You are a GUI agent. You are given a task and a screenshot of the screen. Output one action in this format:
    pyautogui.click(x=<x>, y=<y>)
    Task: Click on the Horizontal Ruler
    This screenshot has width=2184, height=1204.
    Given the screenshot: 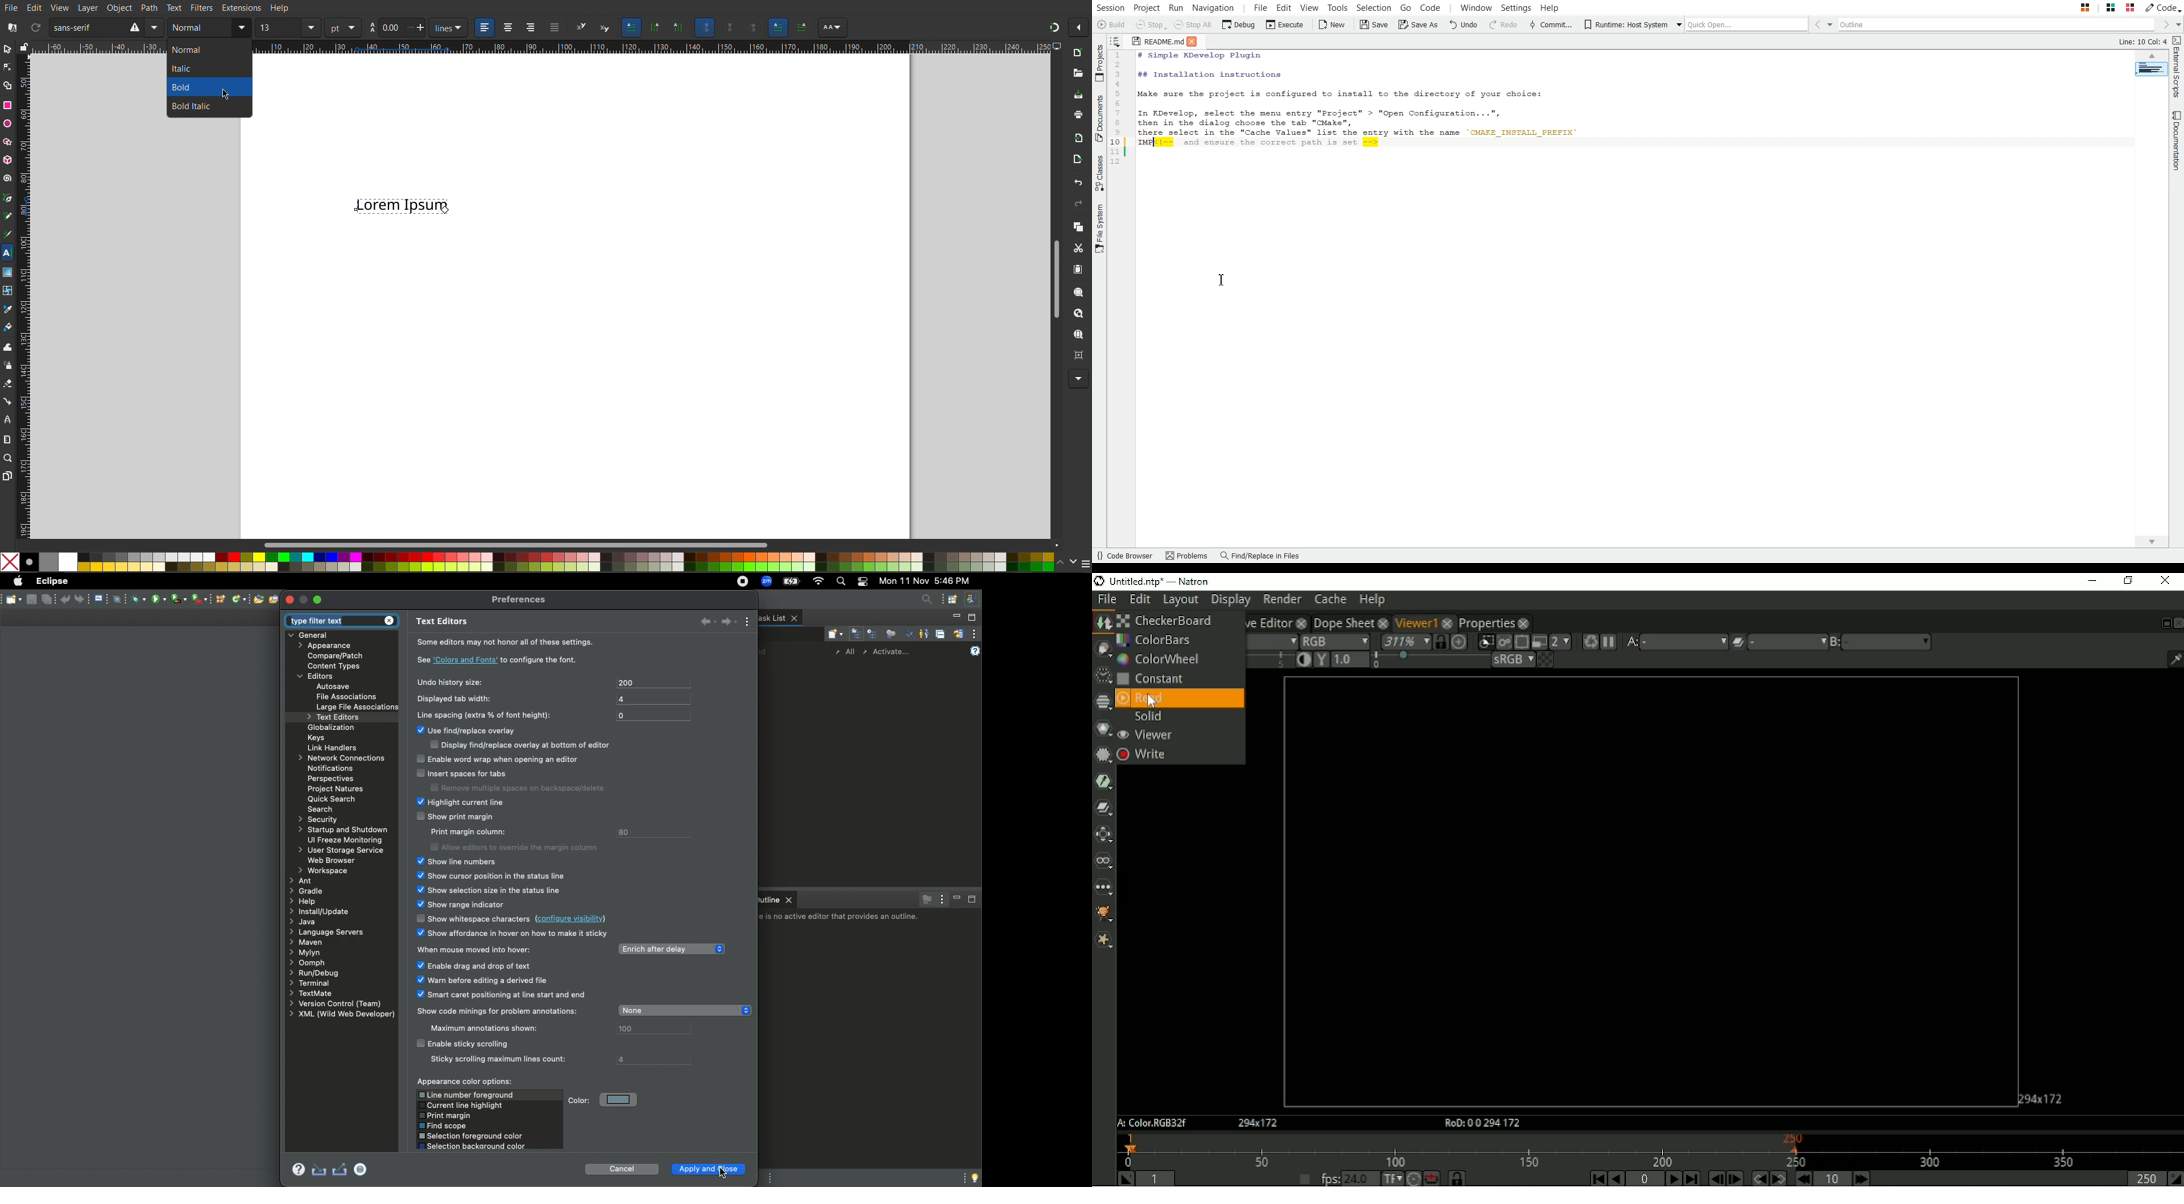 What is the action you would take?
    pyautogui.click(x=650, y=48)
    